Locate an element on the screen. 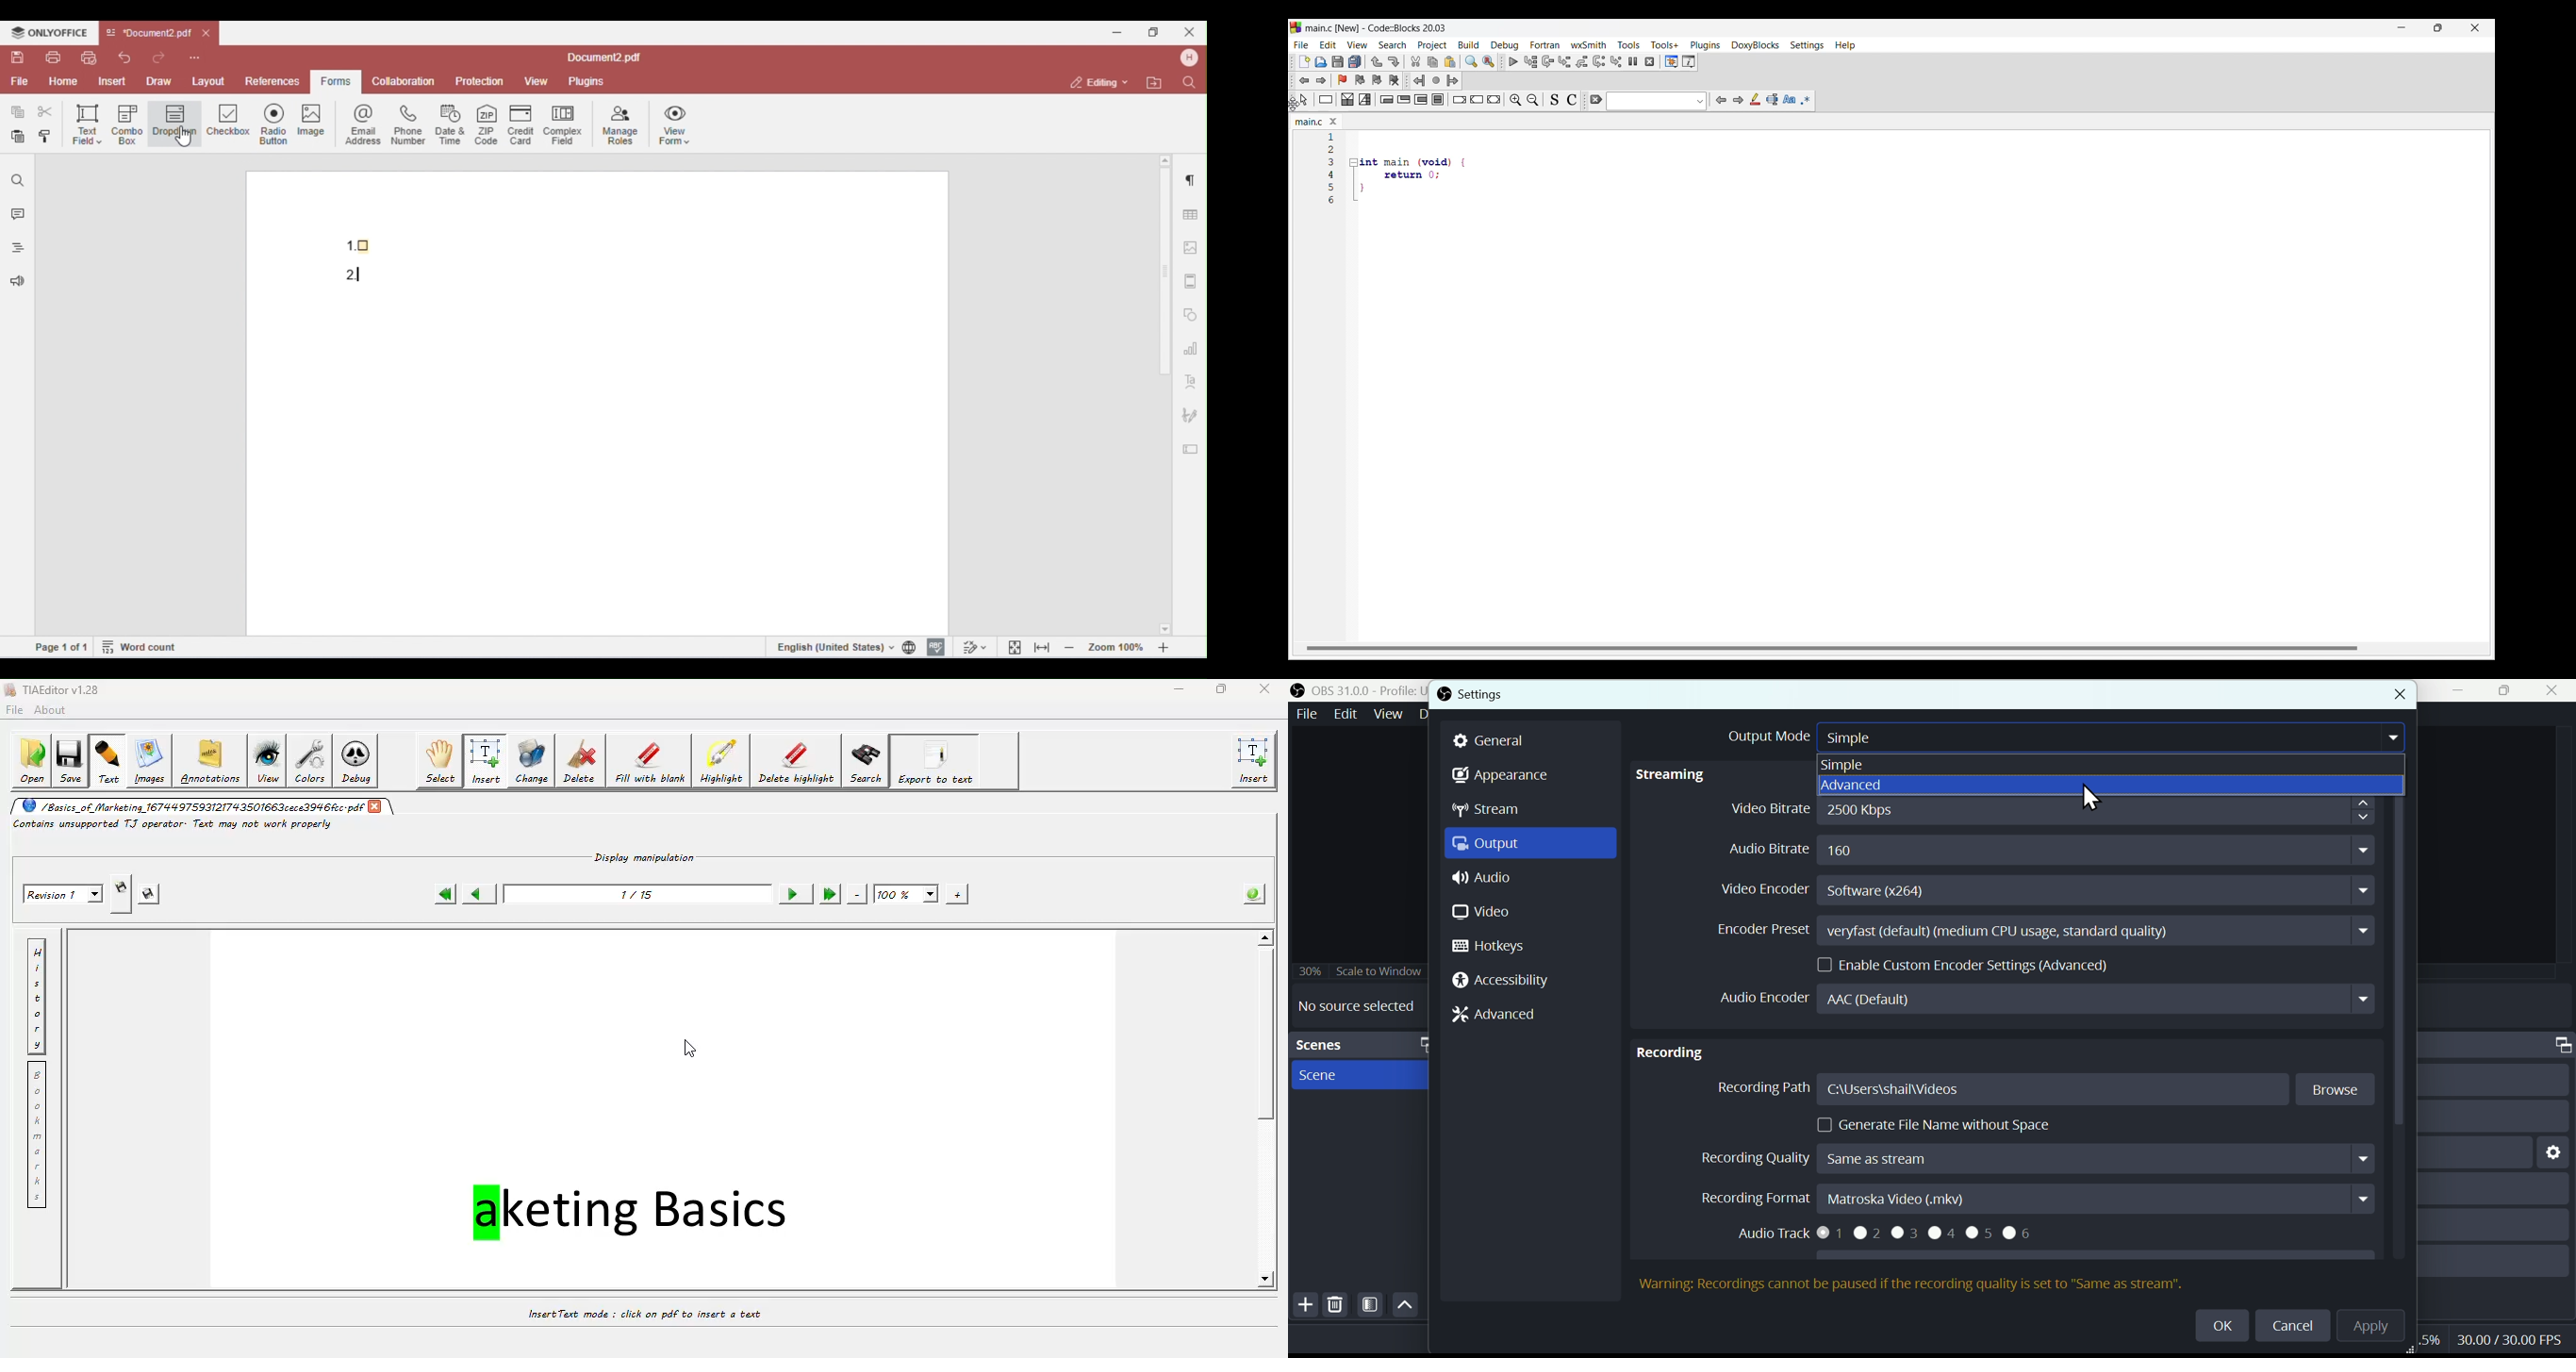 This screenshot has width=2576, height=1372. Stop debugger is located at coordinates (1649, 62).